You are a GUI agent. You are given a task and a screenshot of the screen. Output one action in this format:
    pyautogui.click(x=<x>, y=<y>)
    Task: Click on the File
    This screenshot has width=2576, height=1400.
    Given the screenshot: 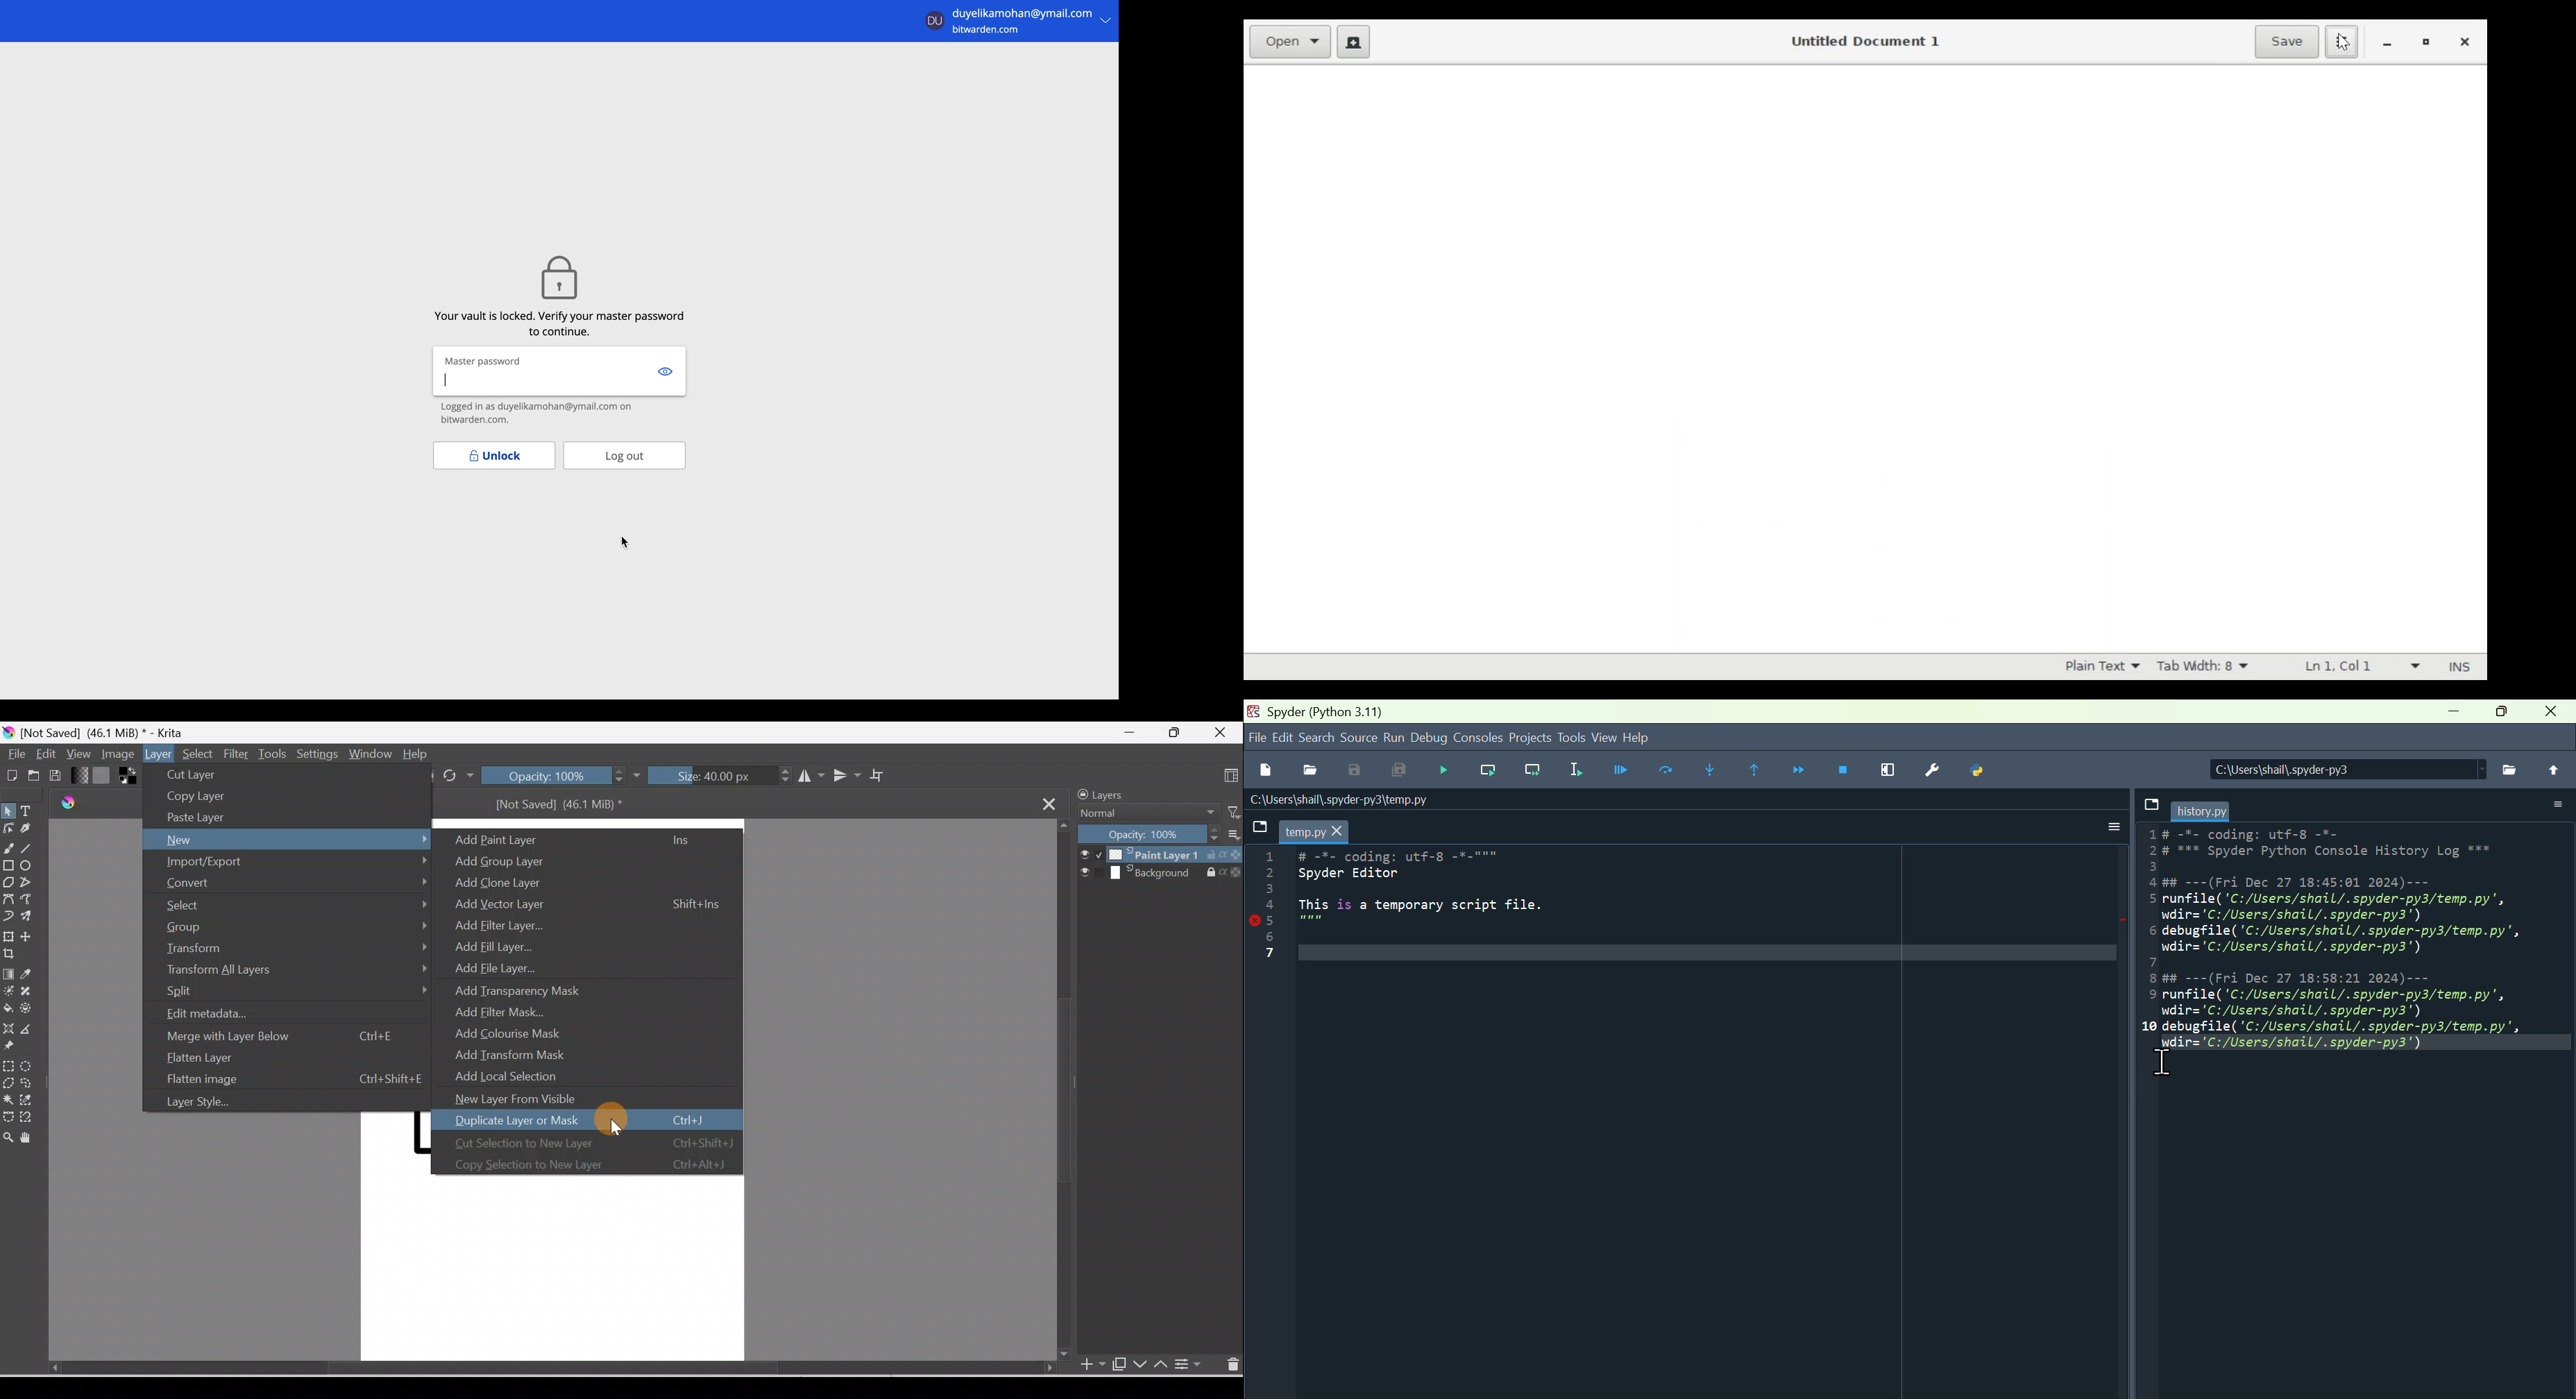 What is the action you would take?
    pyautogui.click(x=14, y=754)
    